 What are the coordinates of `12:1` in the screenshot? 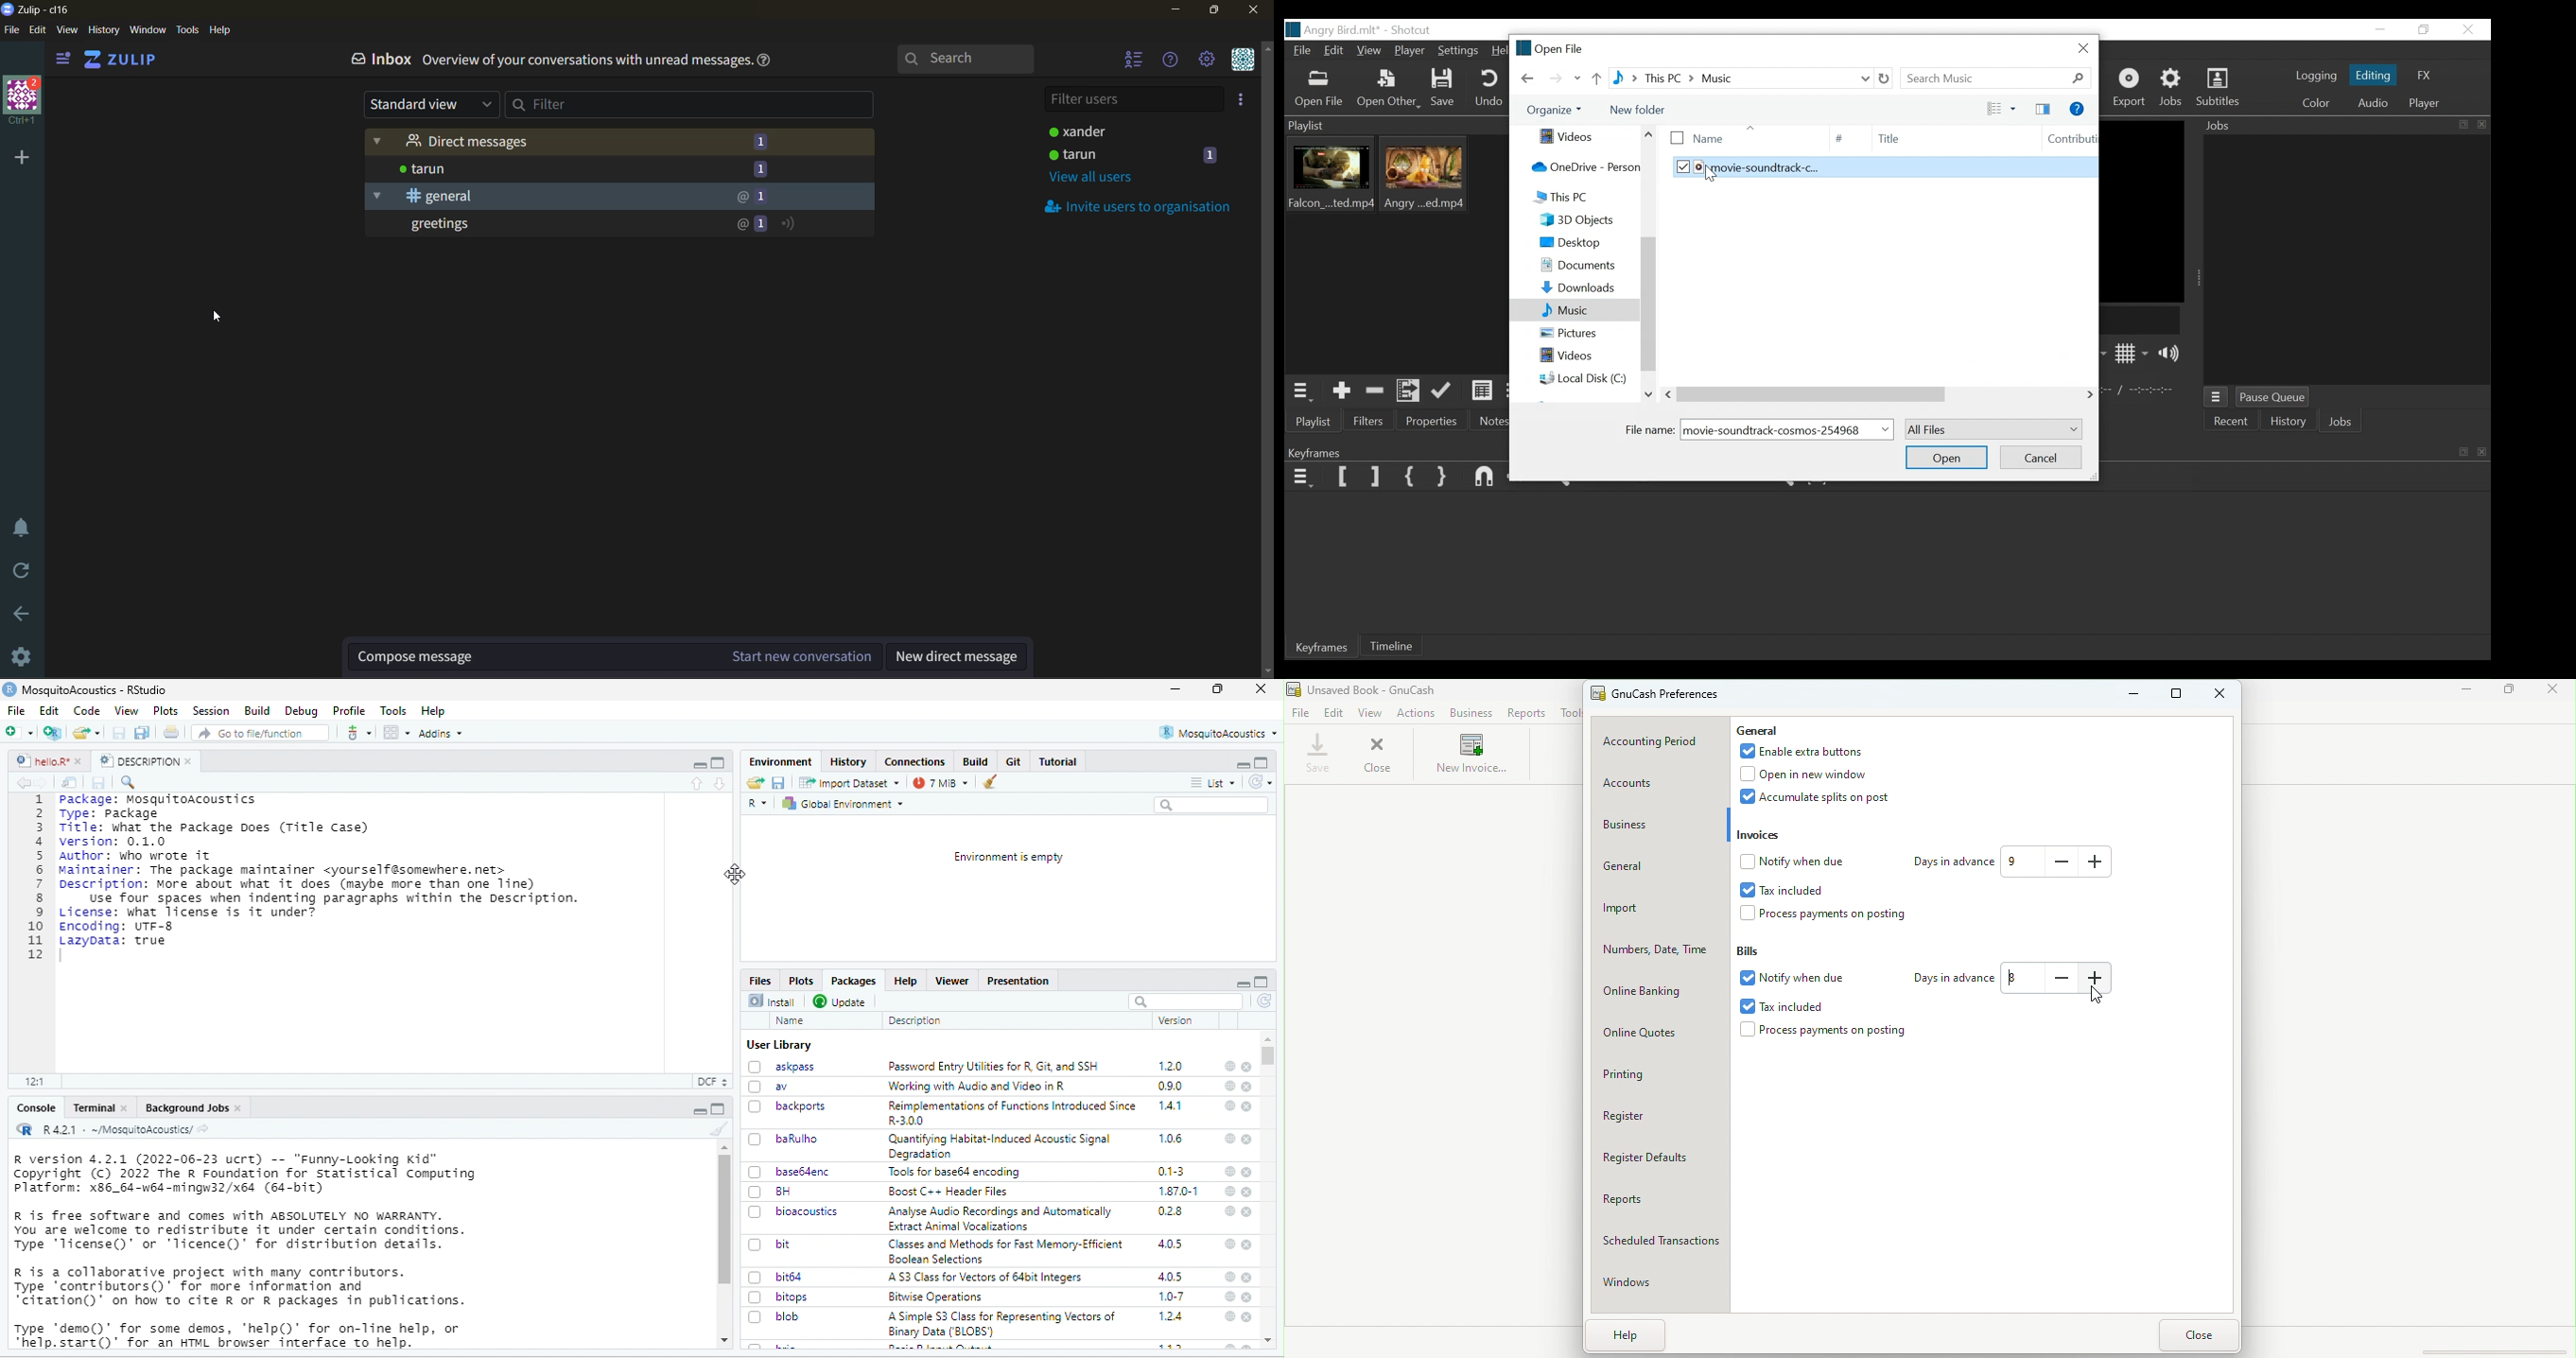 It's located at (38, 1081).